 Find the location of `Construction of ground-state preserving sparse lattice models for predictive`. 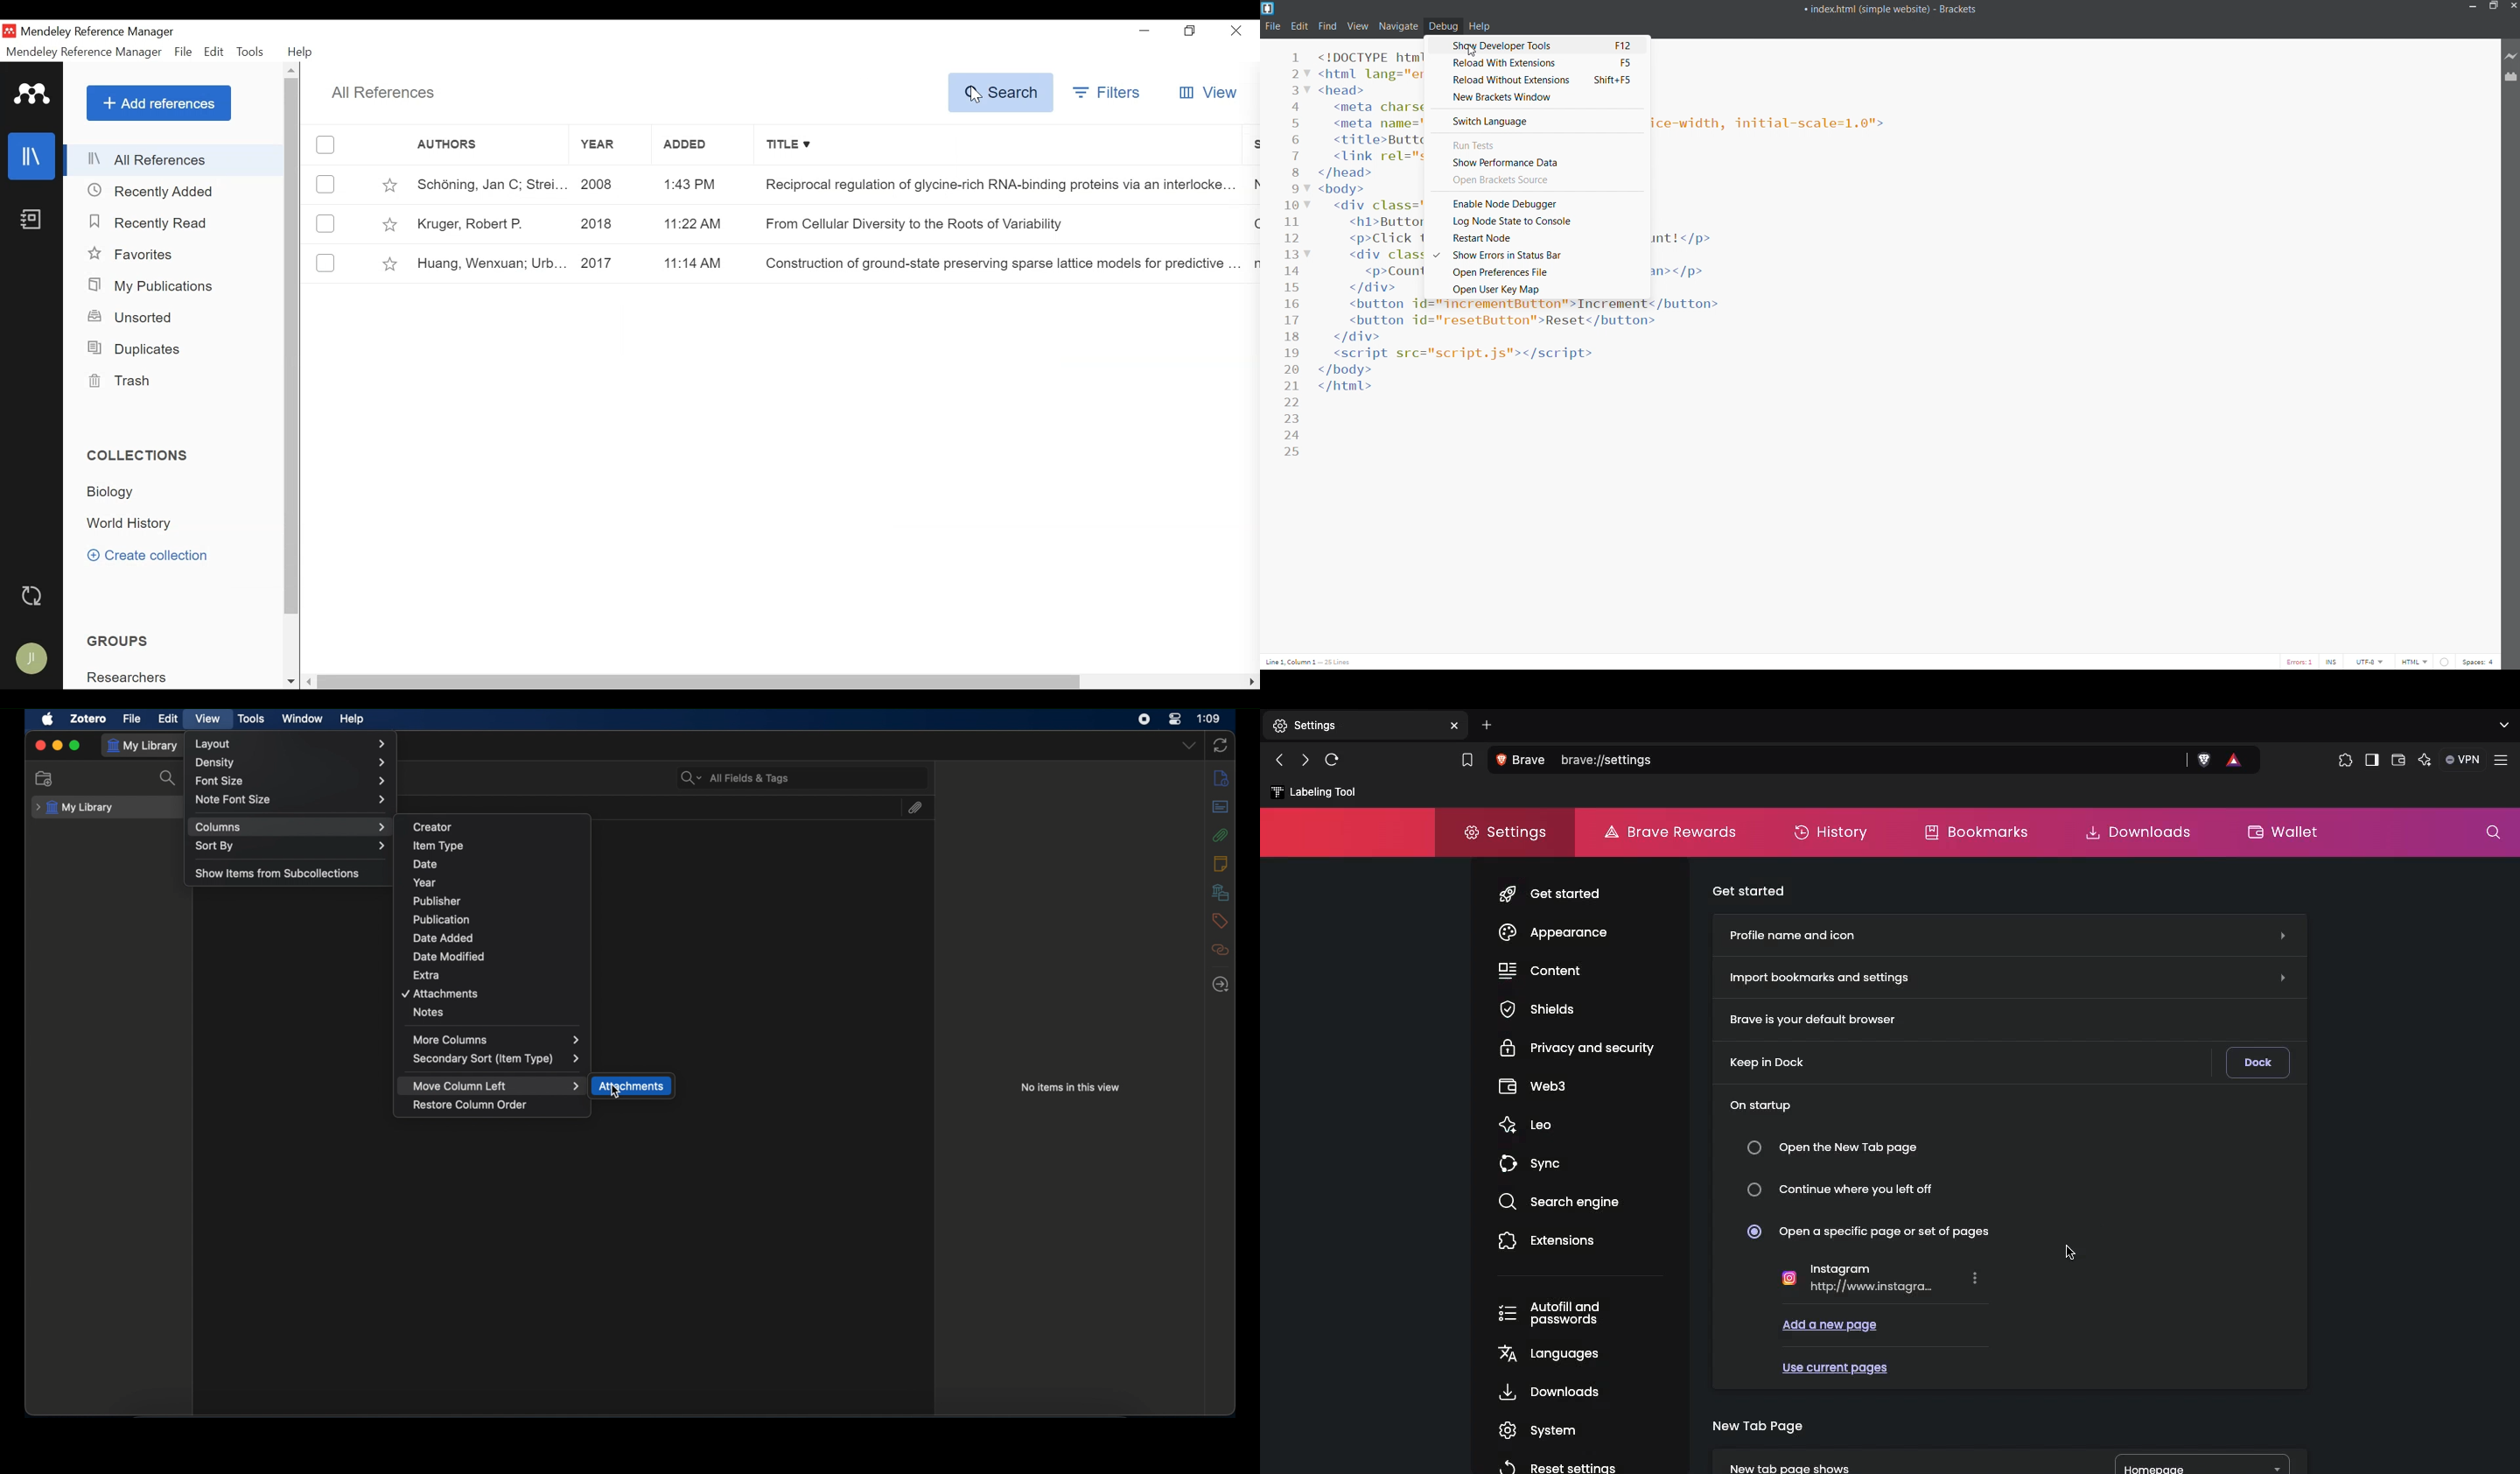

Construction of ground-state preserving sparse lattice models for predictive is located at coordinates (996, 259).